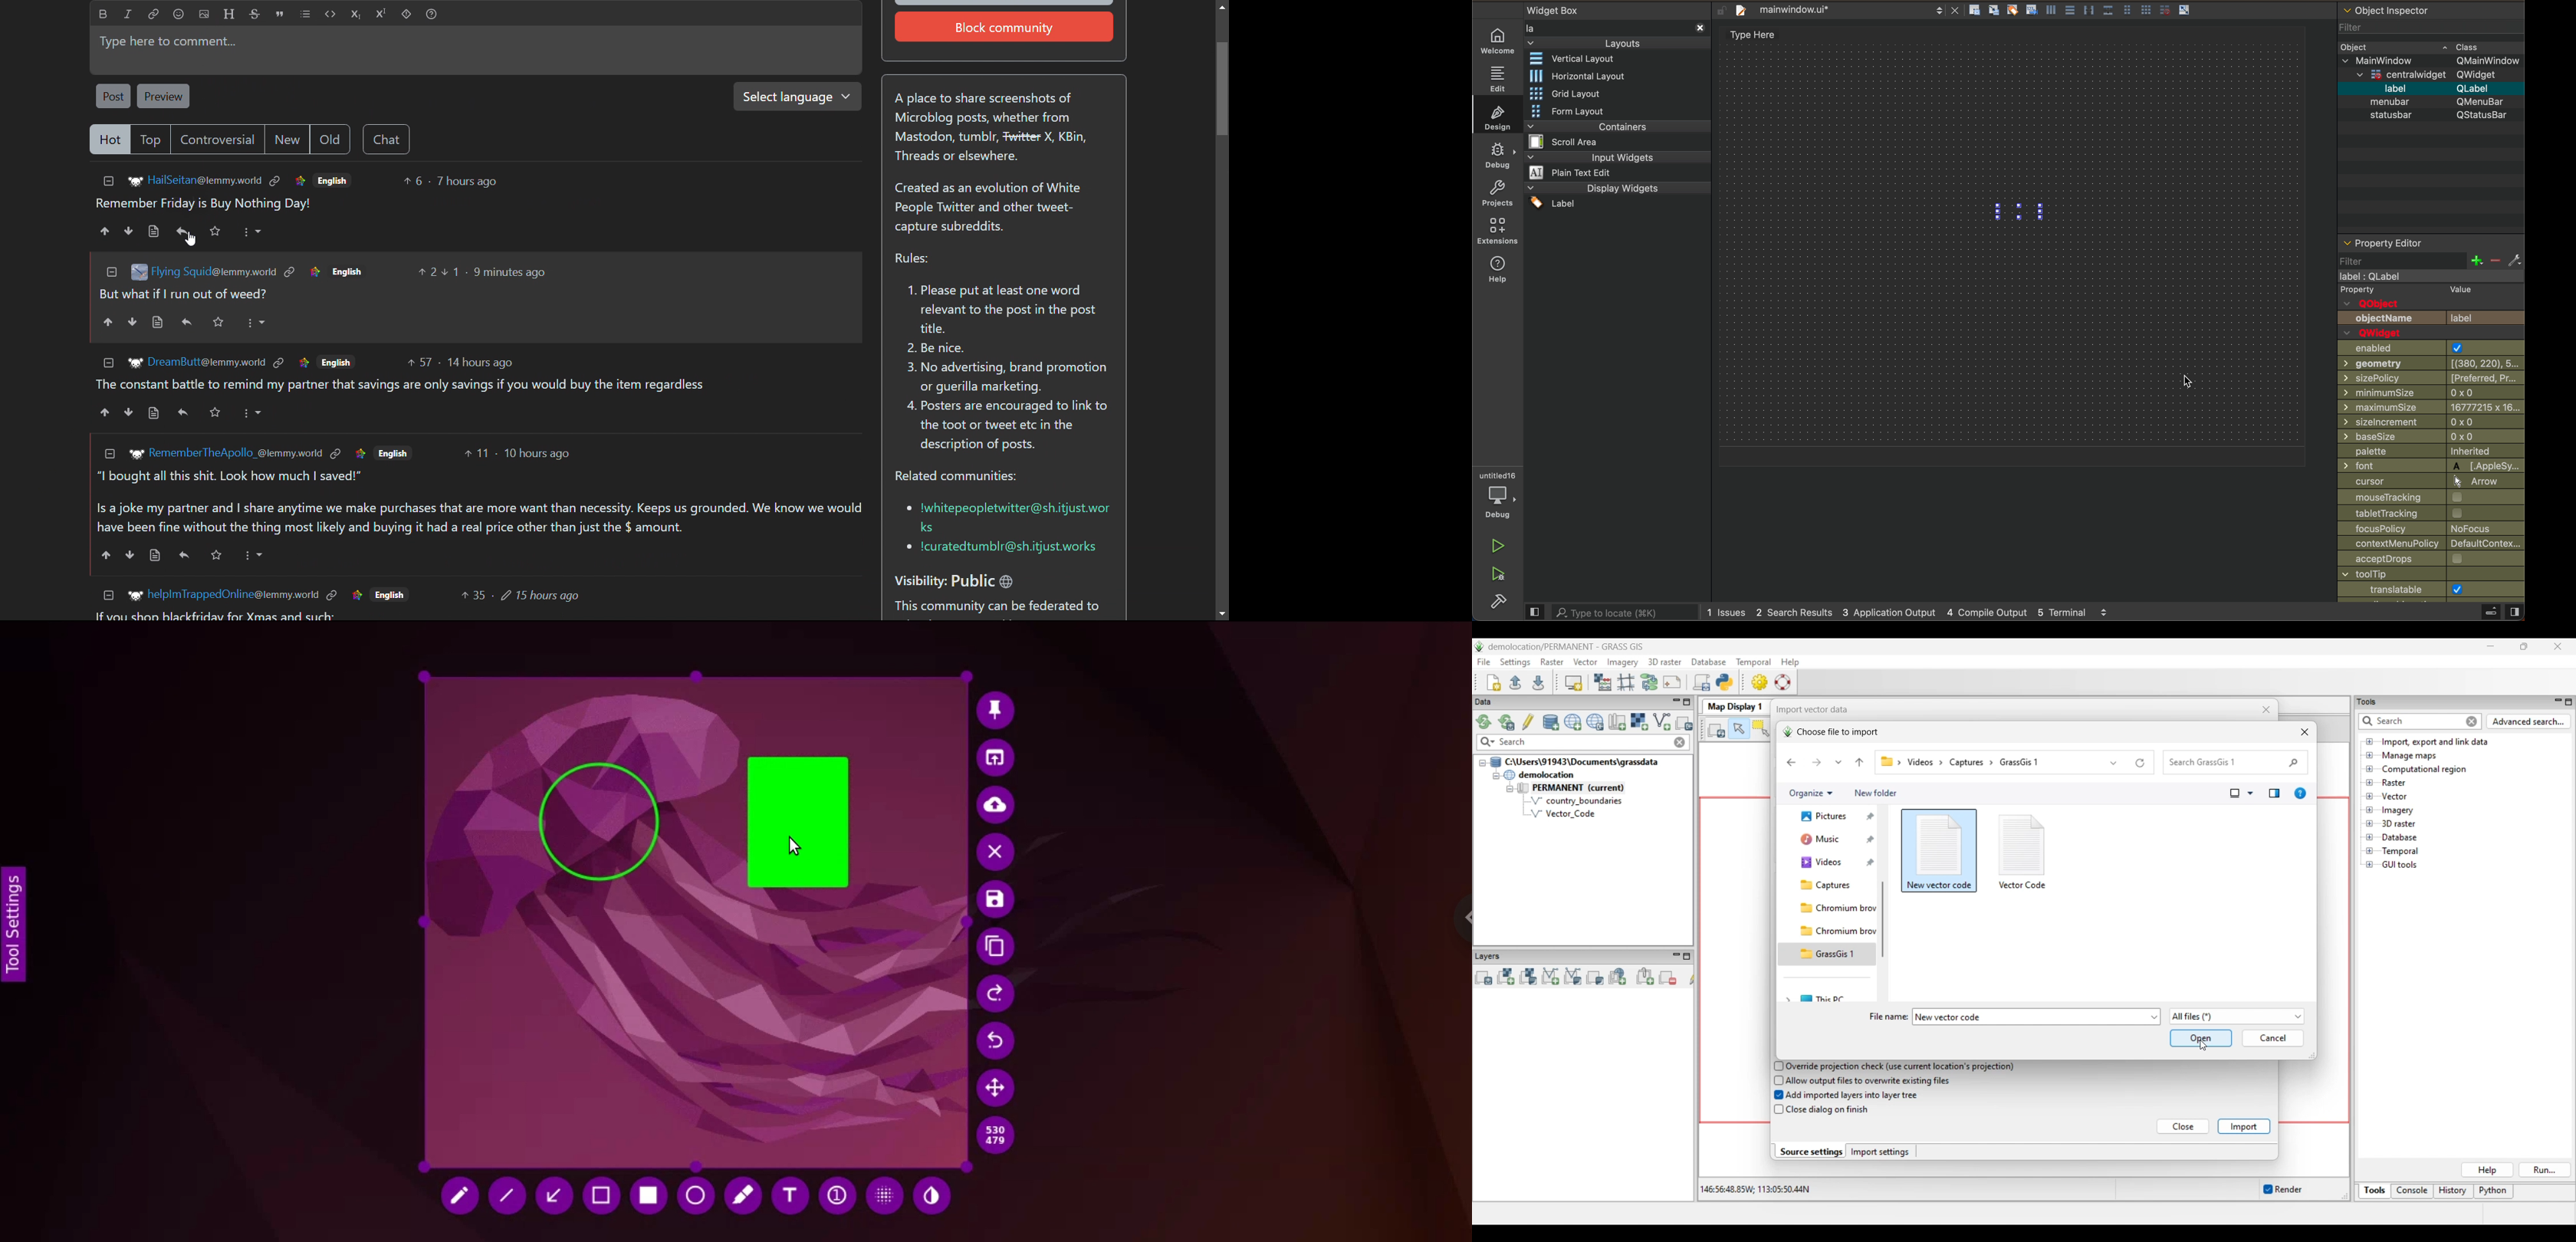 This screenshot has height=1260, width=2576. Describe the element at coordinates (1894, 610) in the screenshot. I see `3 application output` at that location.